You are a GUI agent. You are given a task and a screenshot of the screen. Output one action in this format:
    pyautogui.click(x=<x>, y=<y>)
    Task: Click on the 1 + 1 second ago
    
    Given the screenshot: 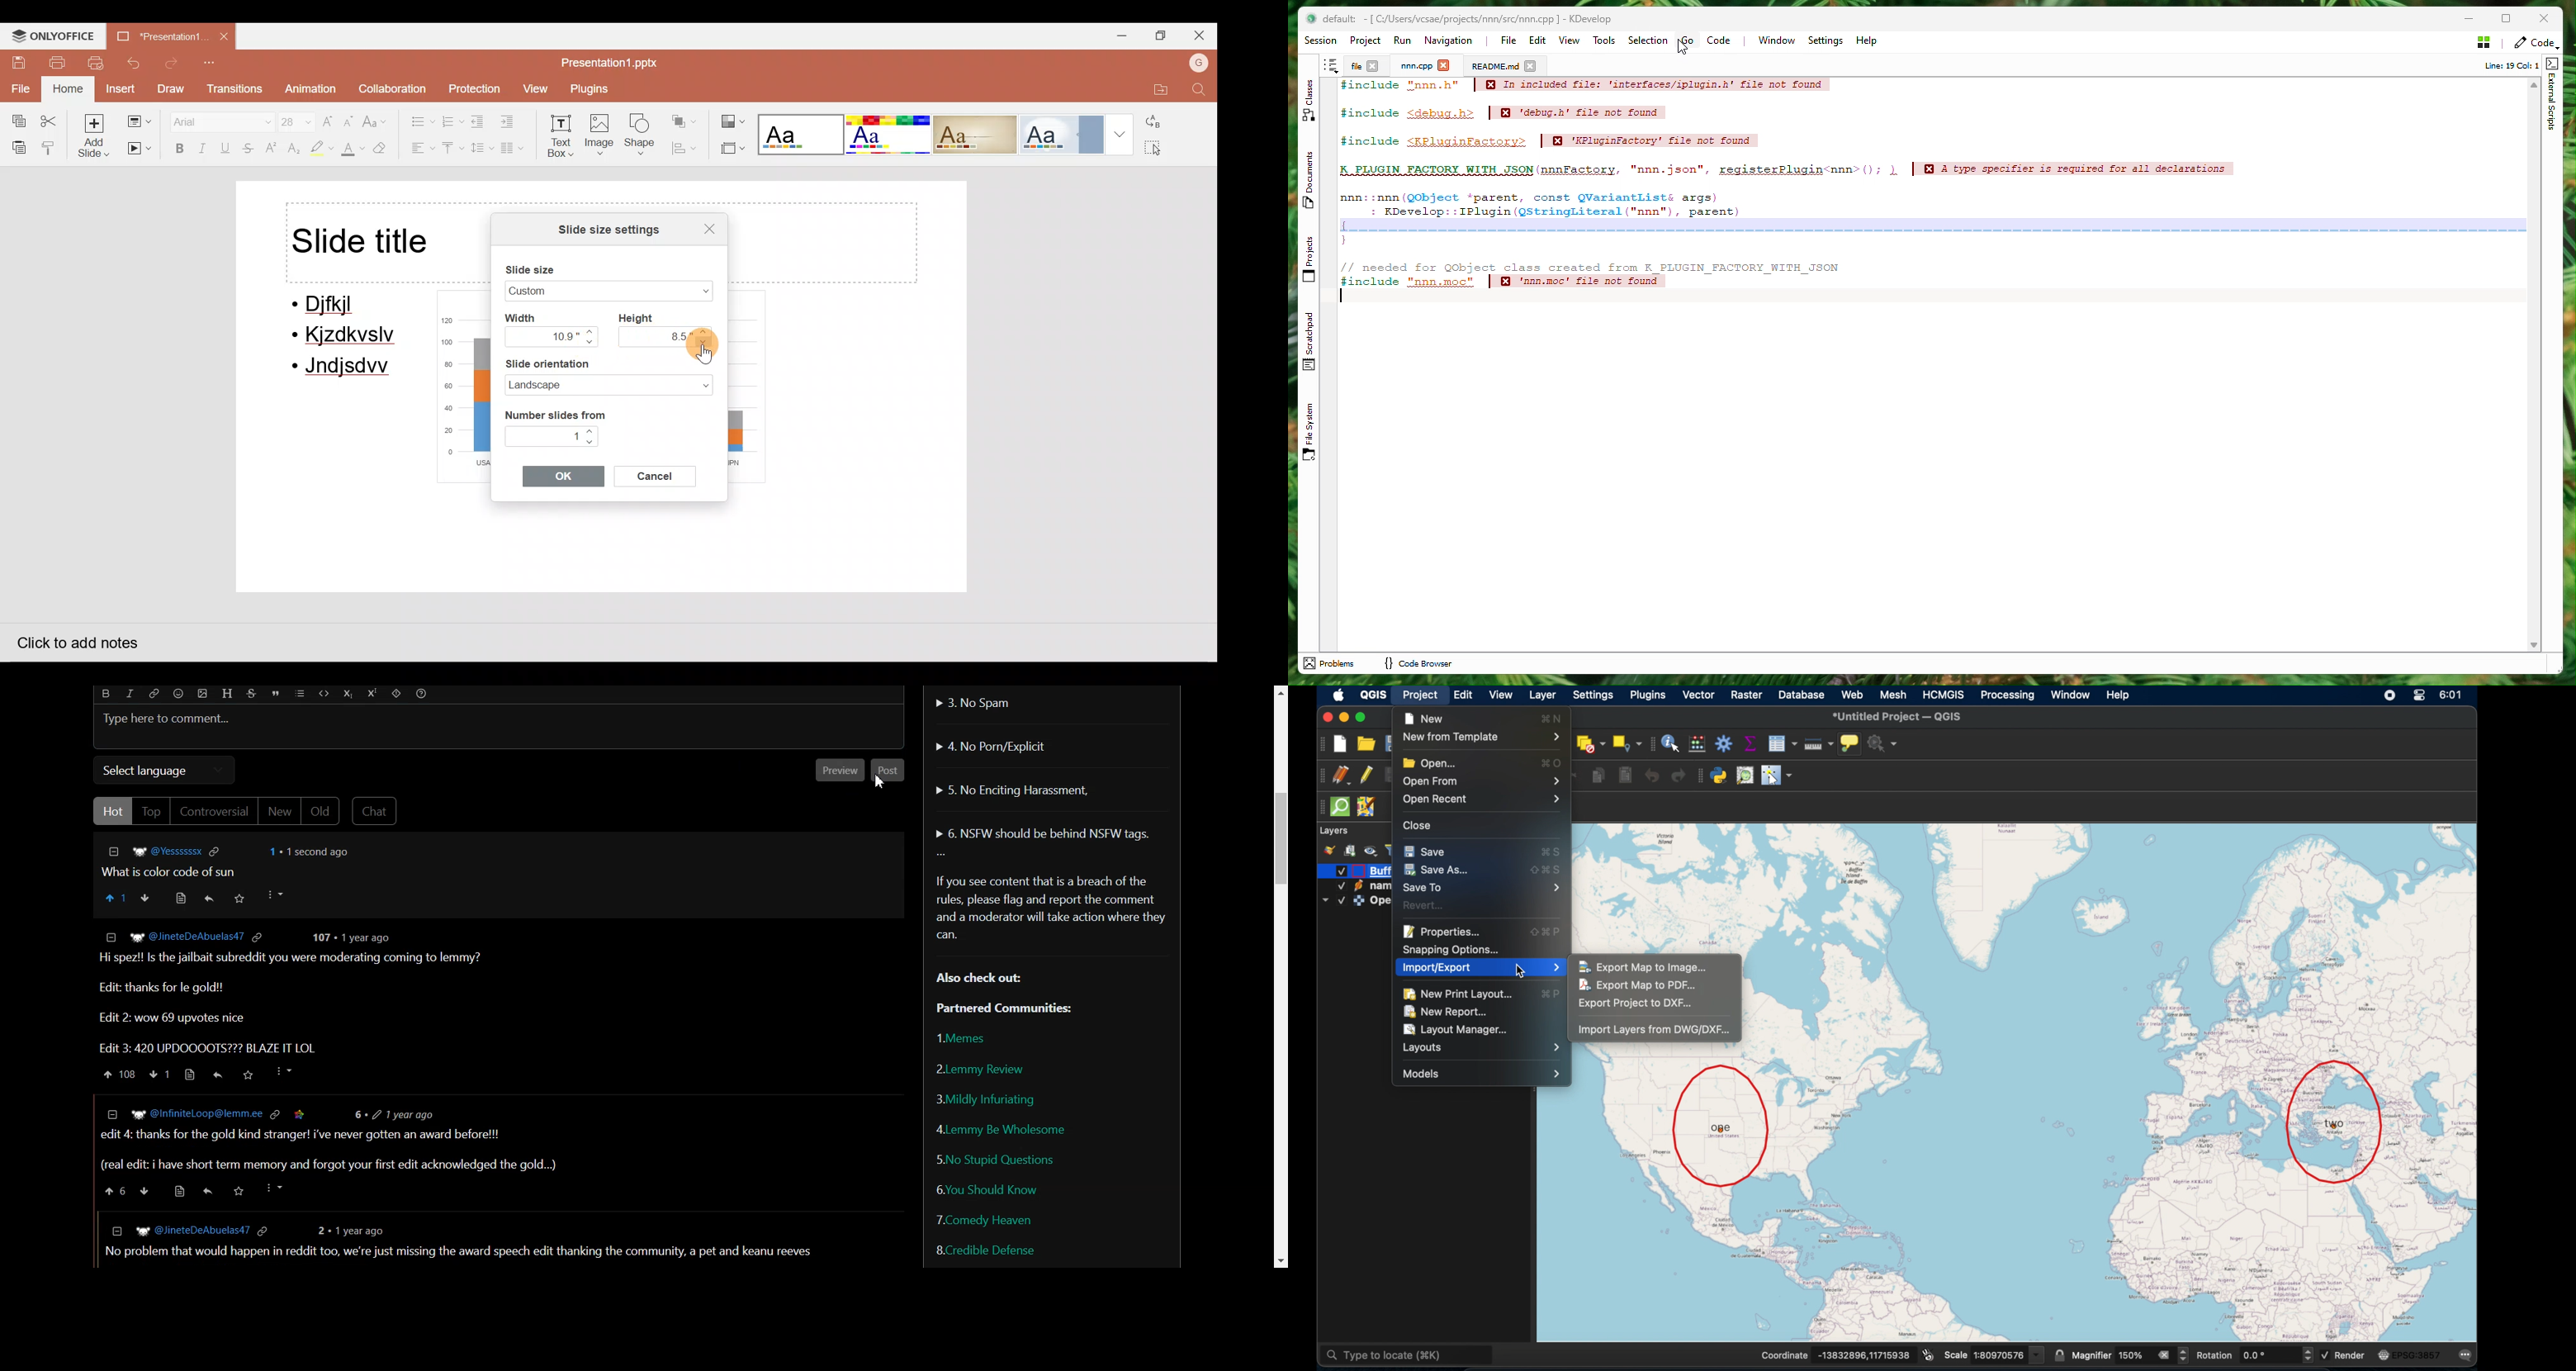 What is the action you would take?
    pyautogui.click(x=311, y=852)
    